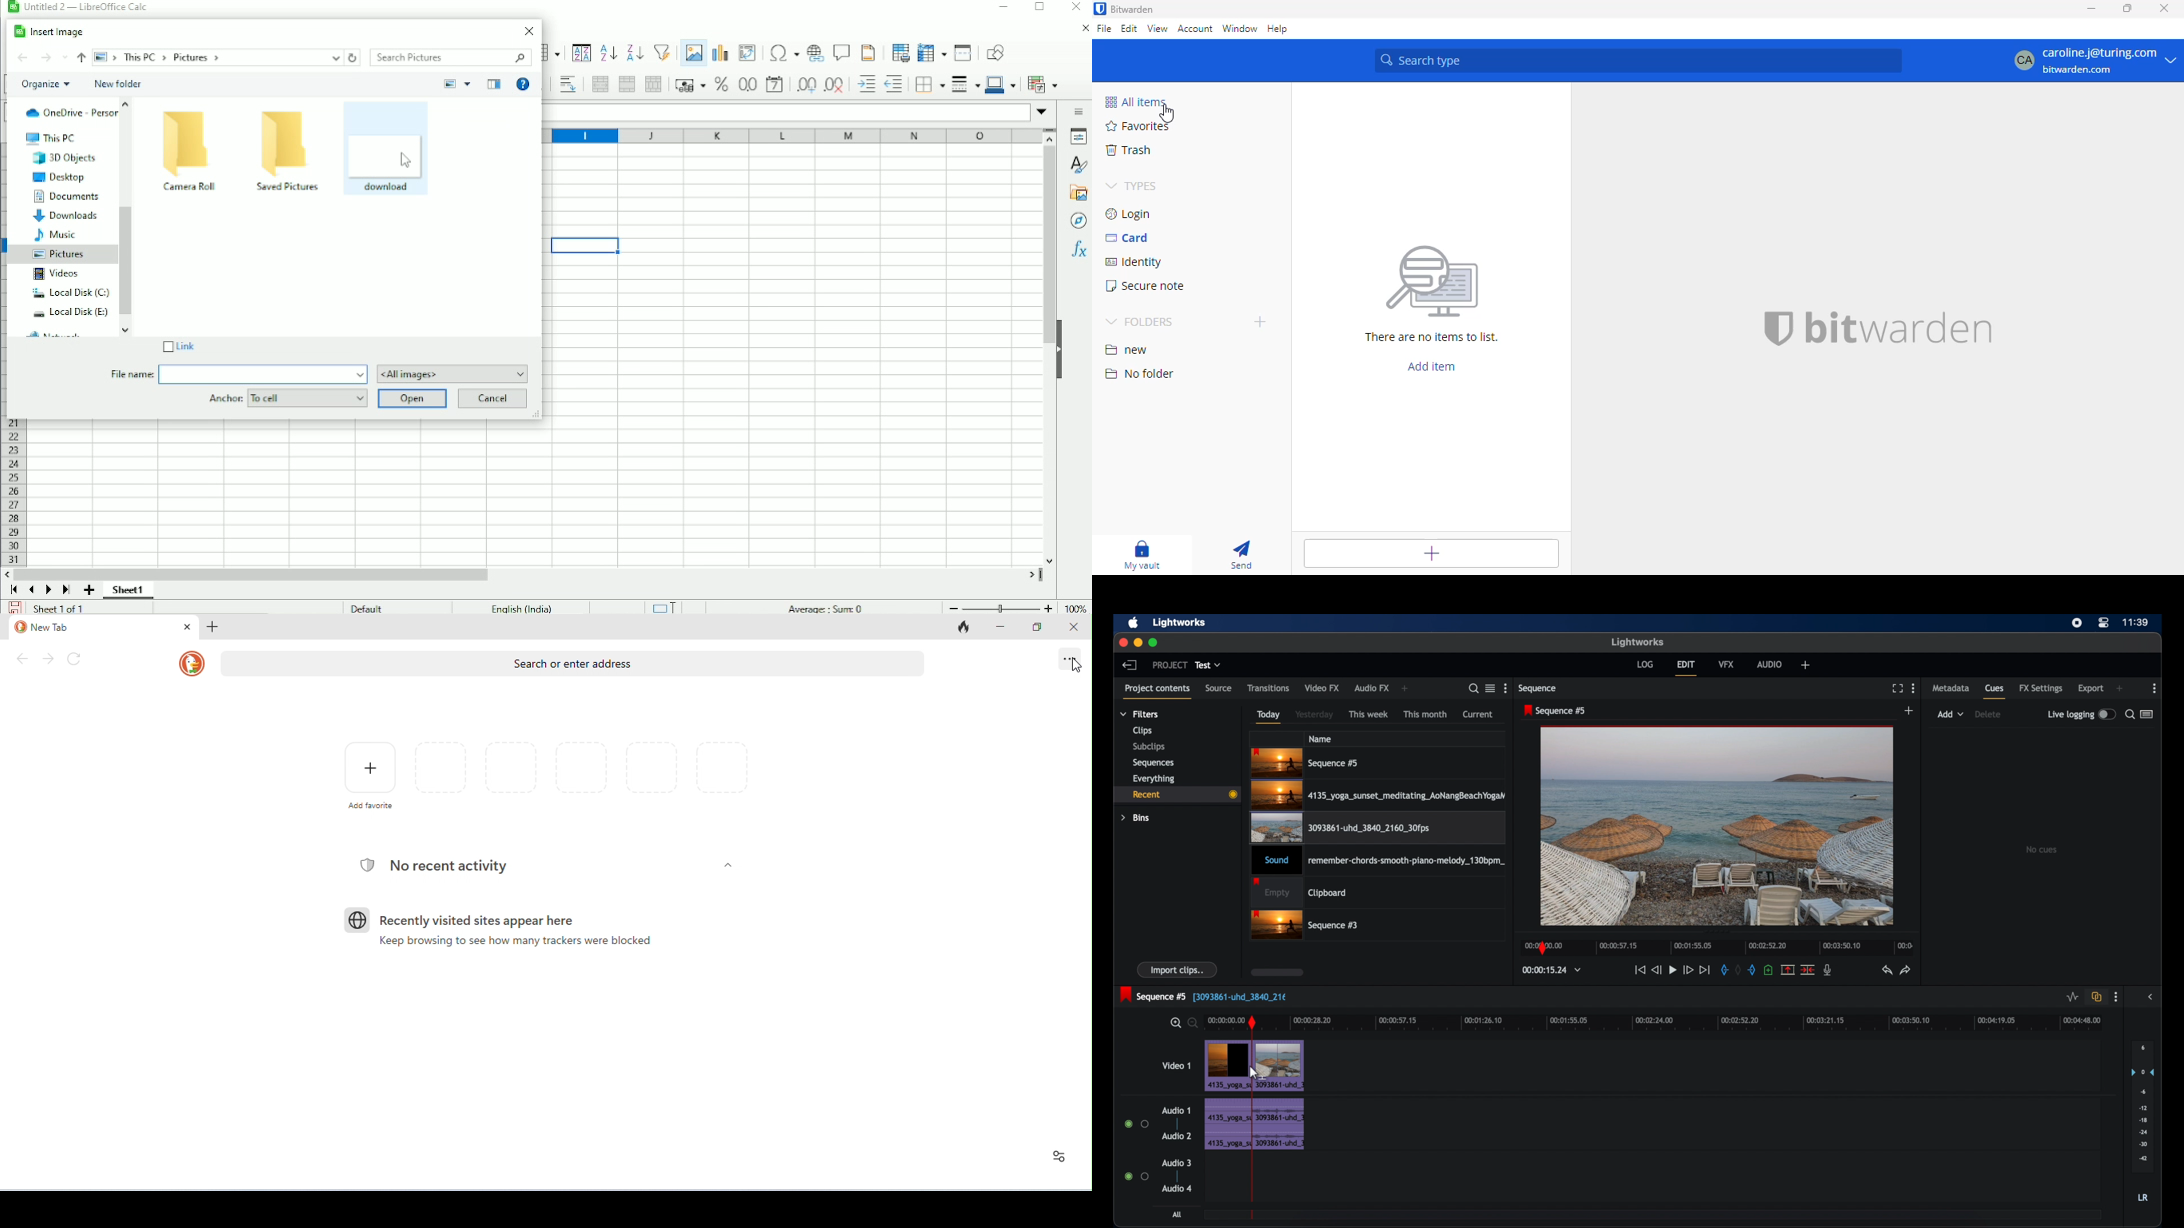  Describe the element at coordinates (65, 56) in the screenshot. I see `Recent locations` at that location.